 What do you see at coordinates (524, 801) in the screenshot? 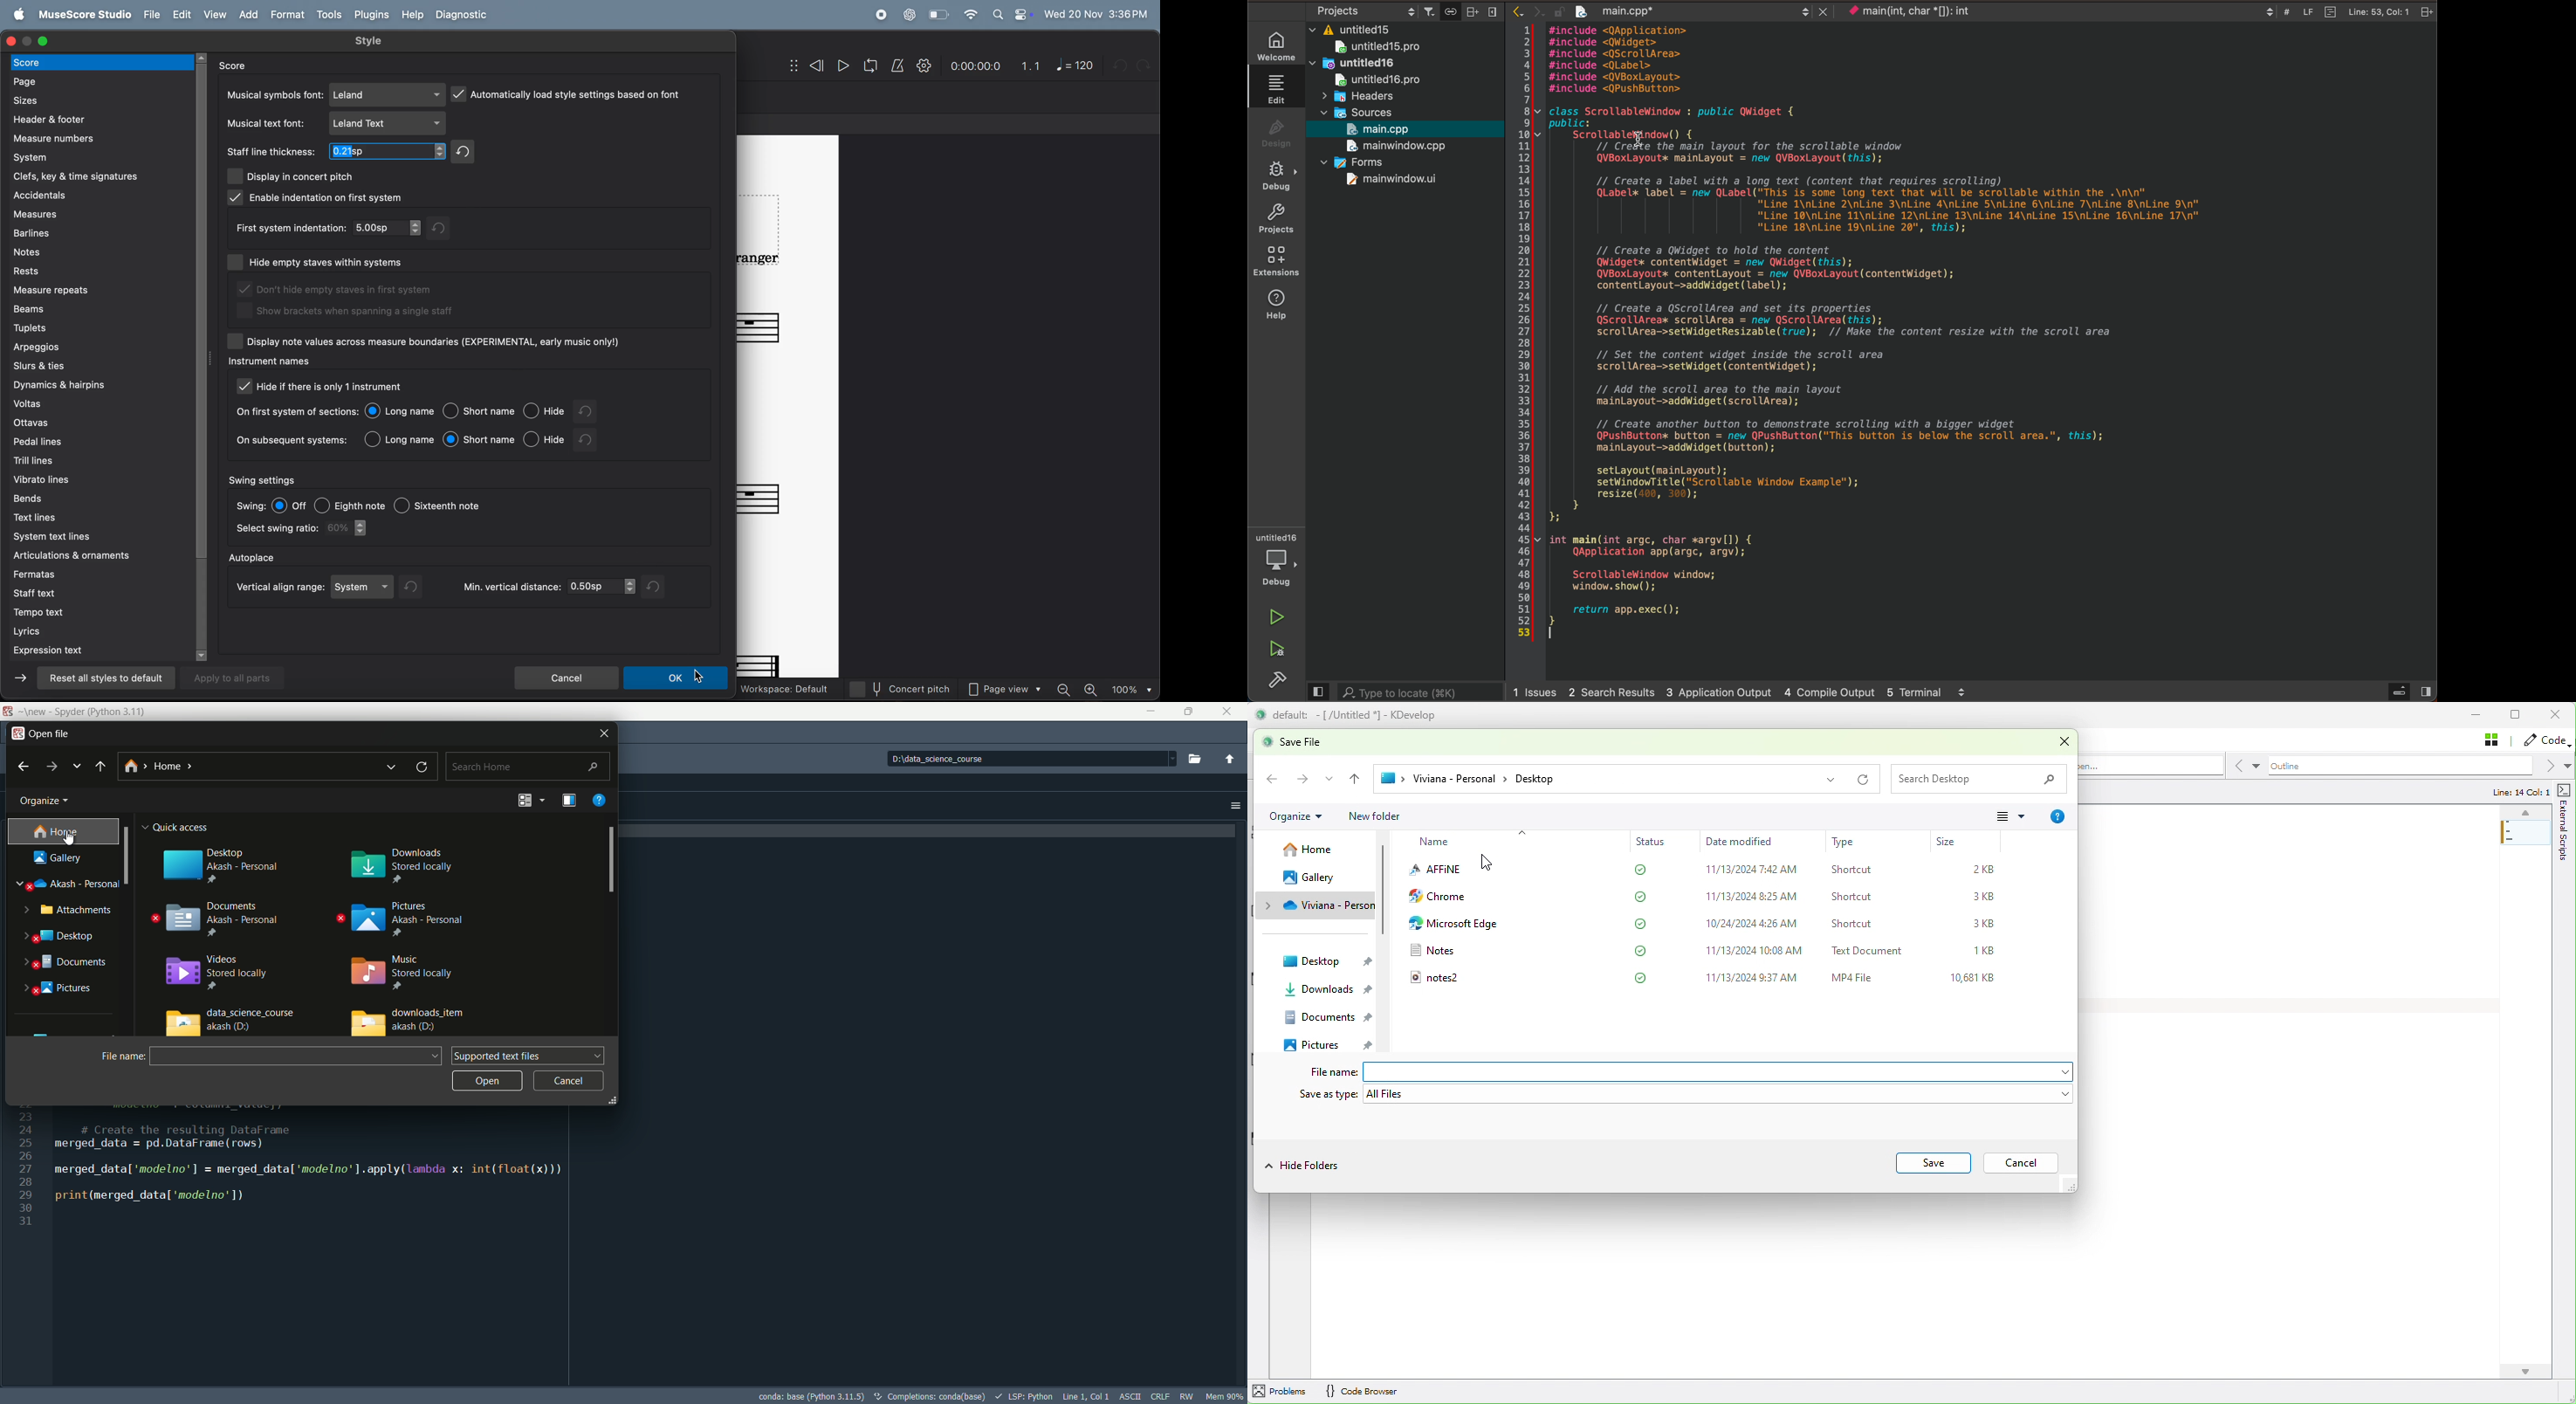
I see `change view` at bounding box center [524, 801].